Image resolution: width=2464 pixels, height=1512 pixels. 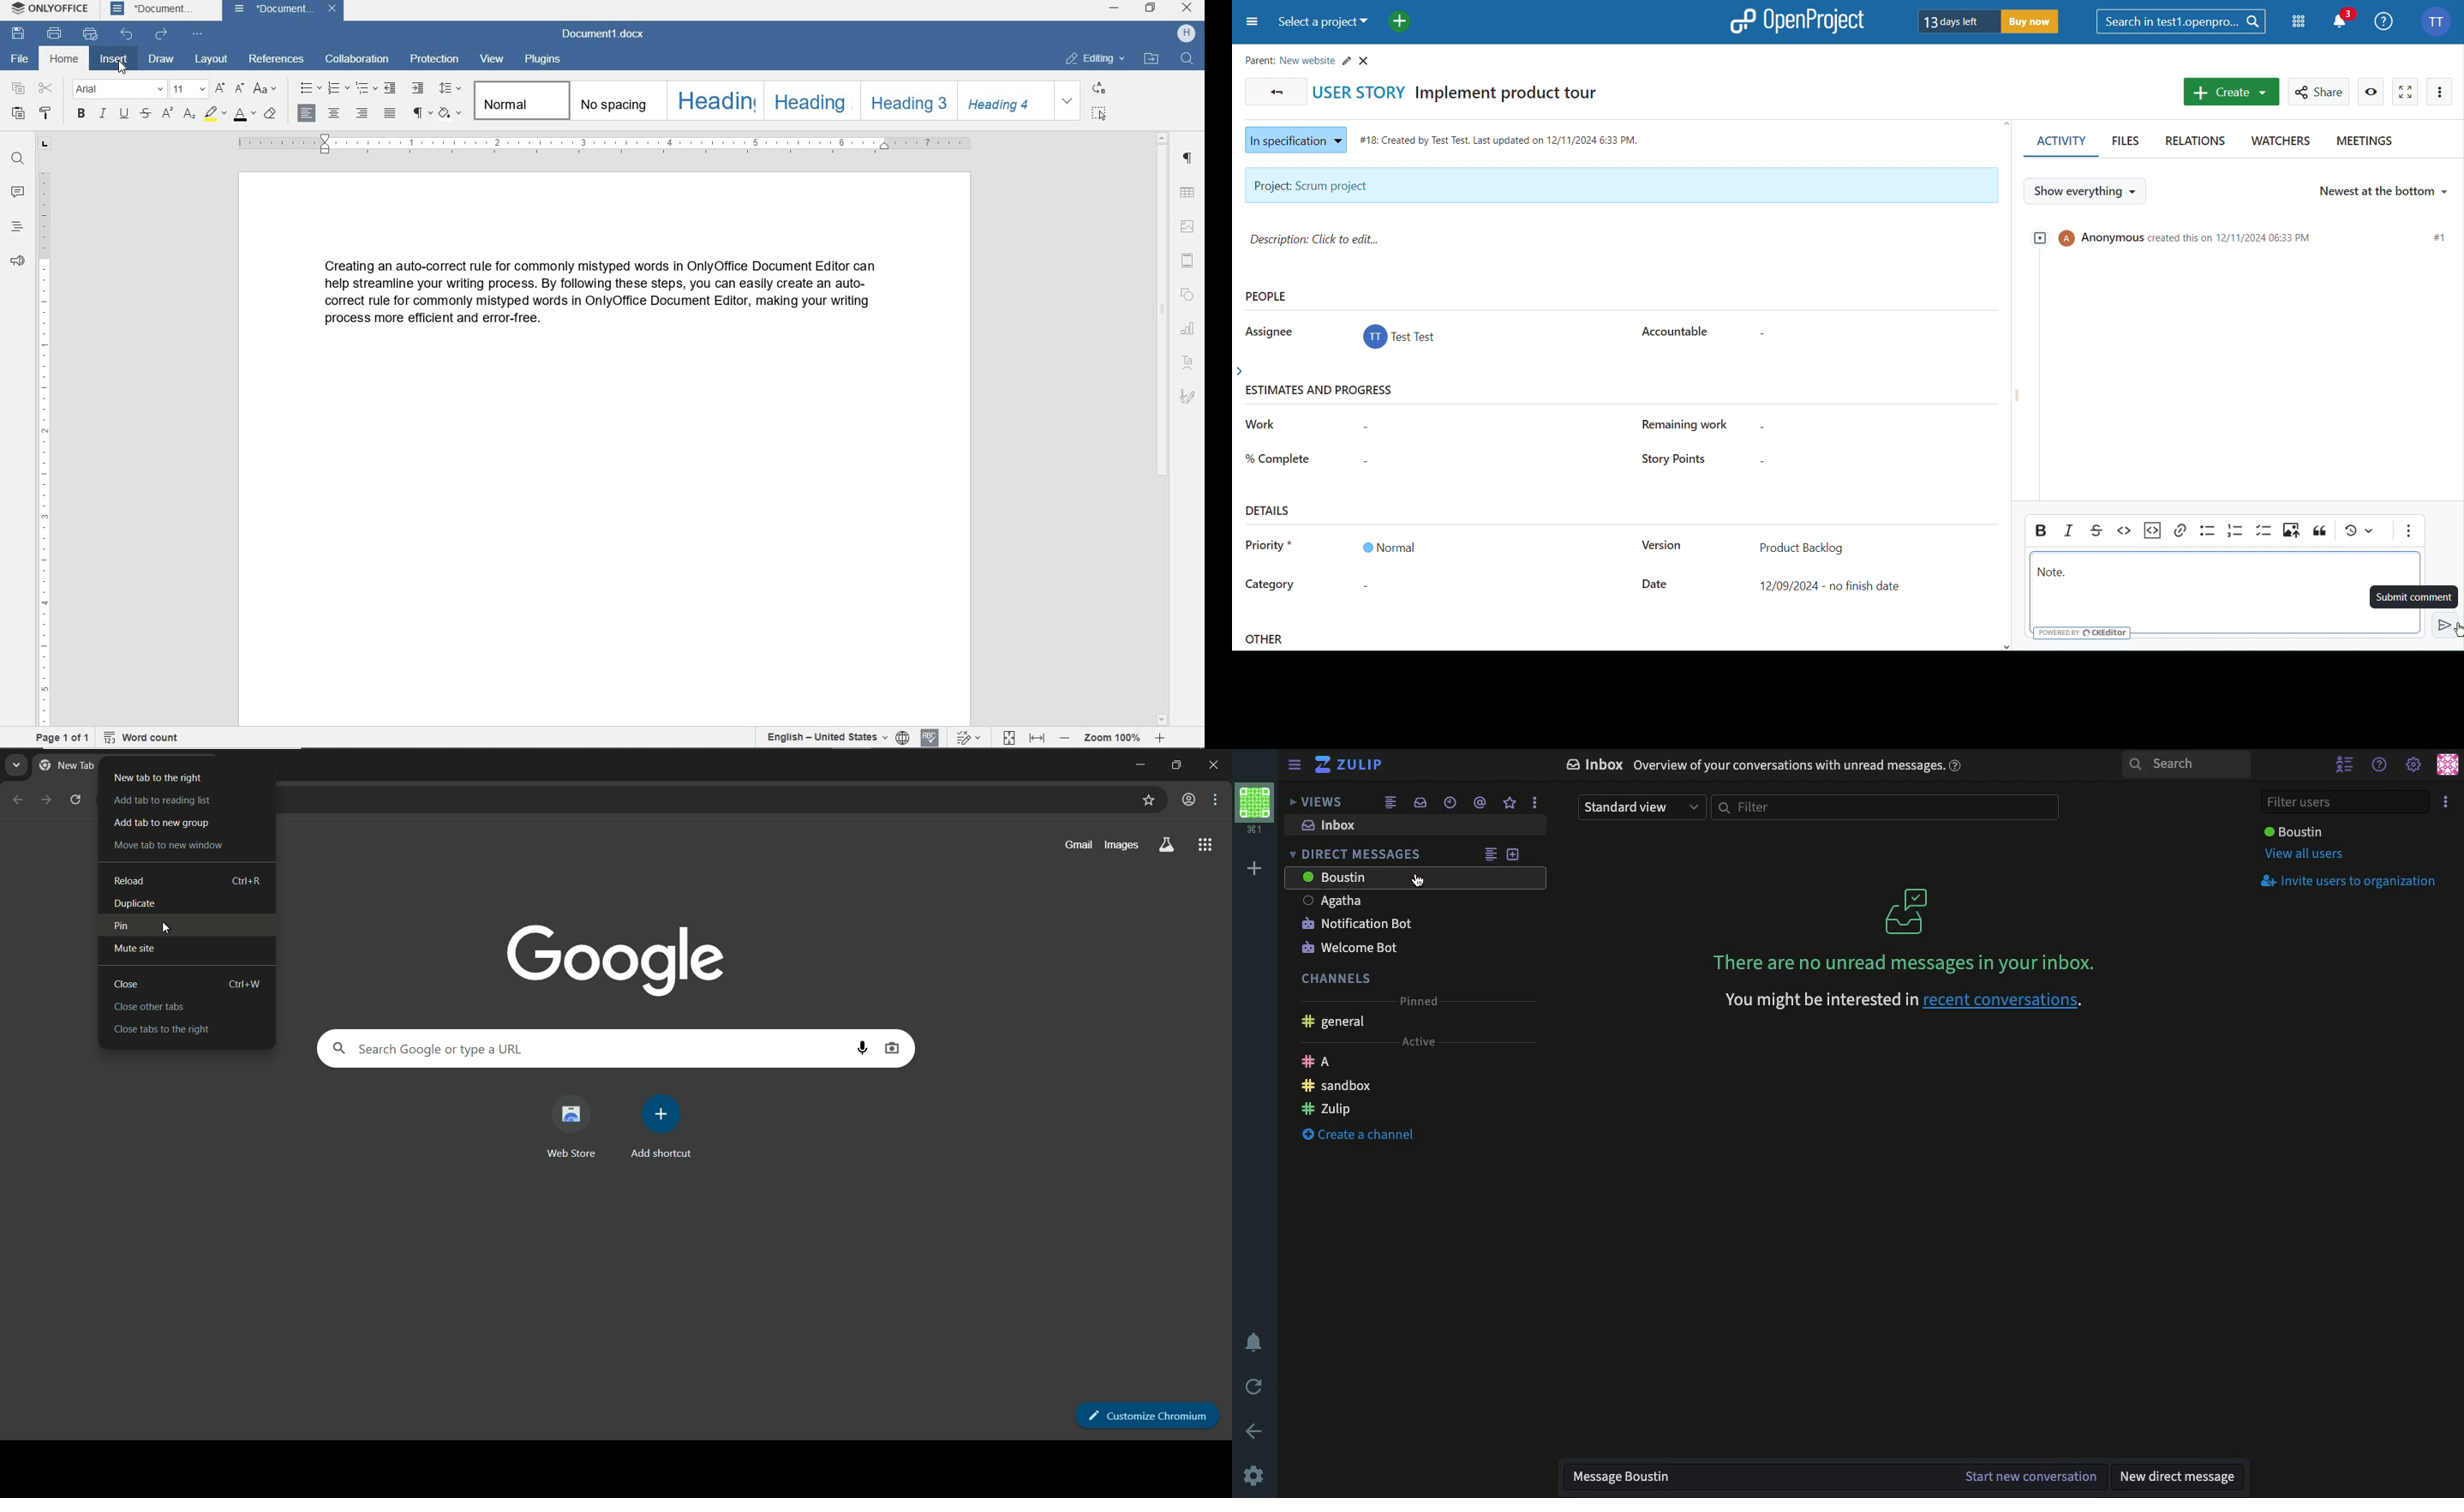 What do you see at coordinates (1323, 392) in the screenshot?
I see `Estimates and Progress` at bounding box center [1323, 392].